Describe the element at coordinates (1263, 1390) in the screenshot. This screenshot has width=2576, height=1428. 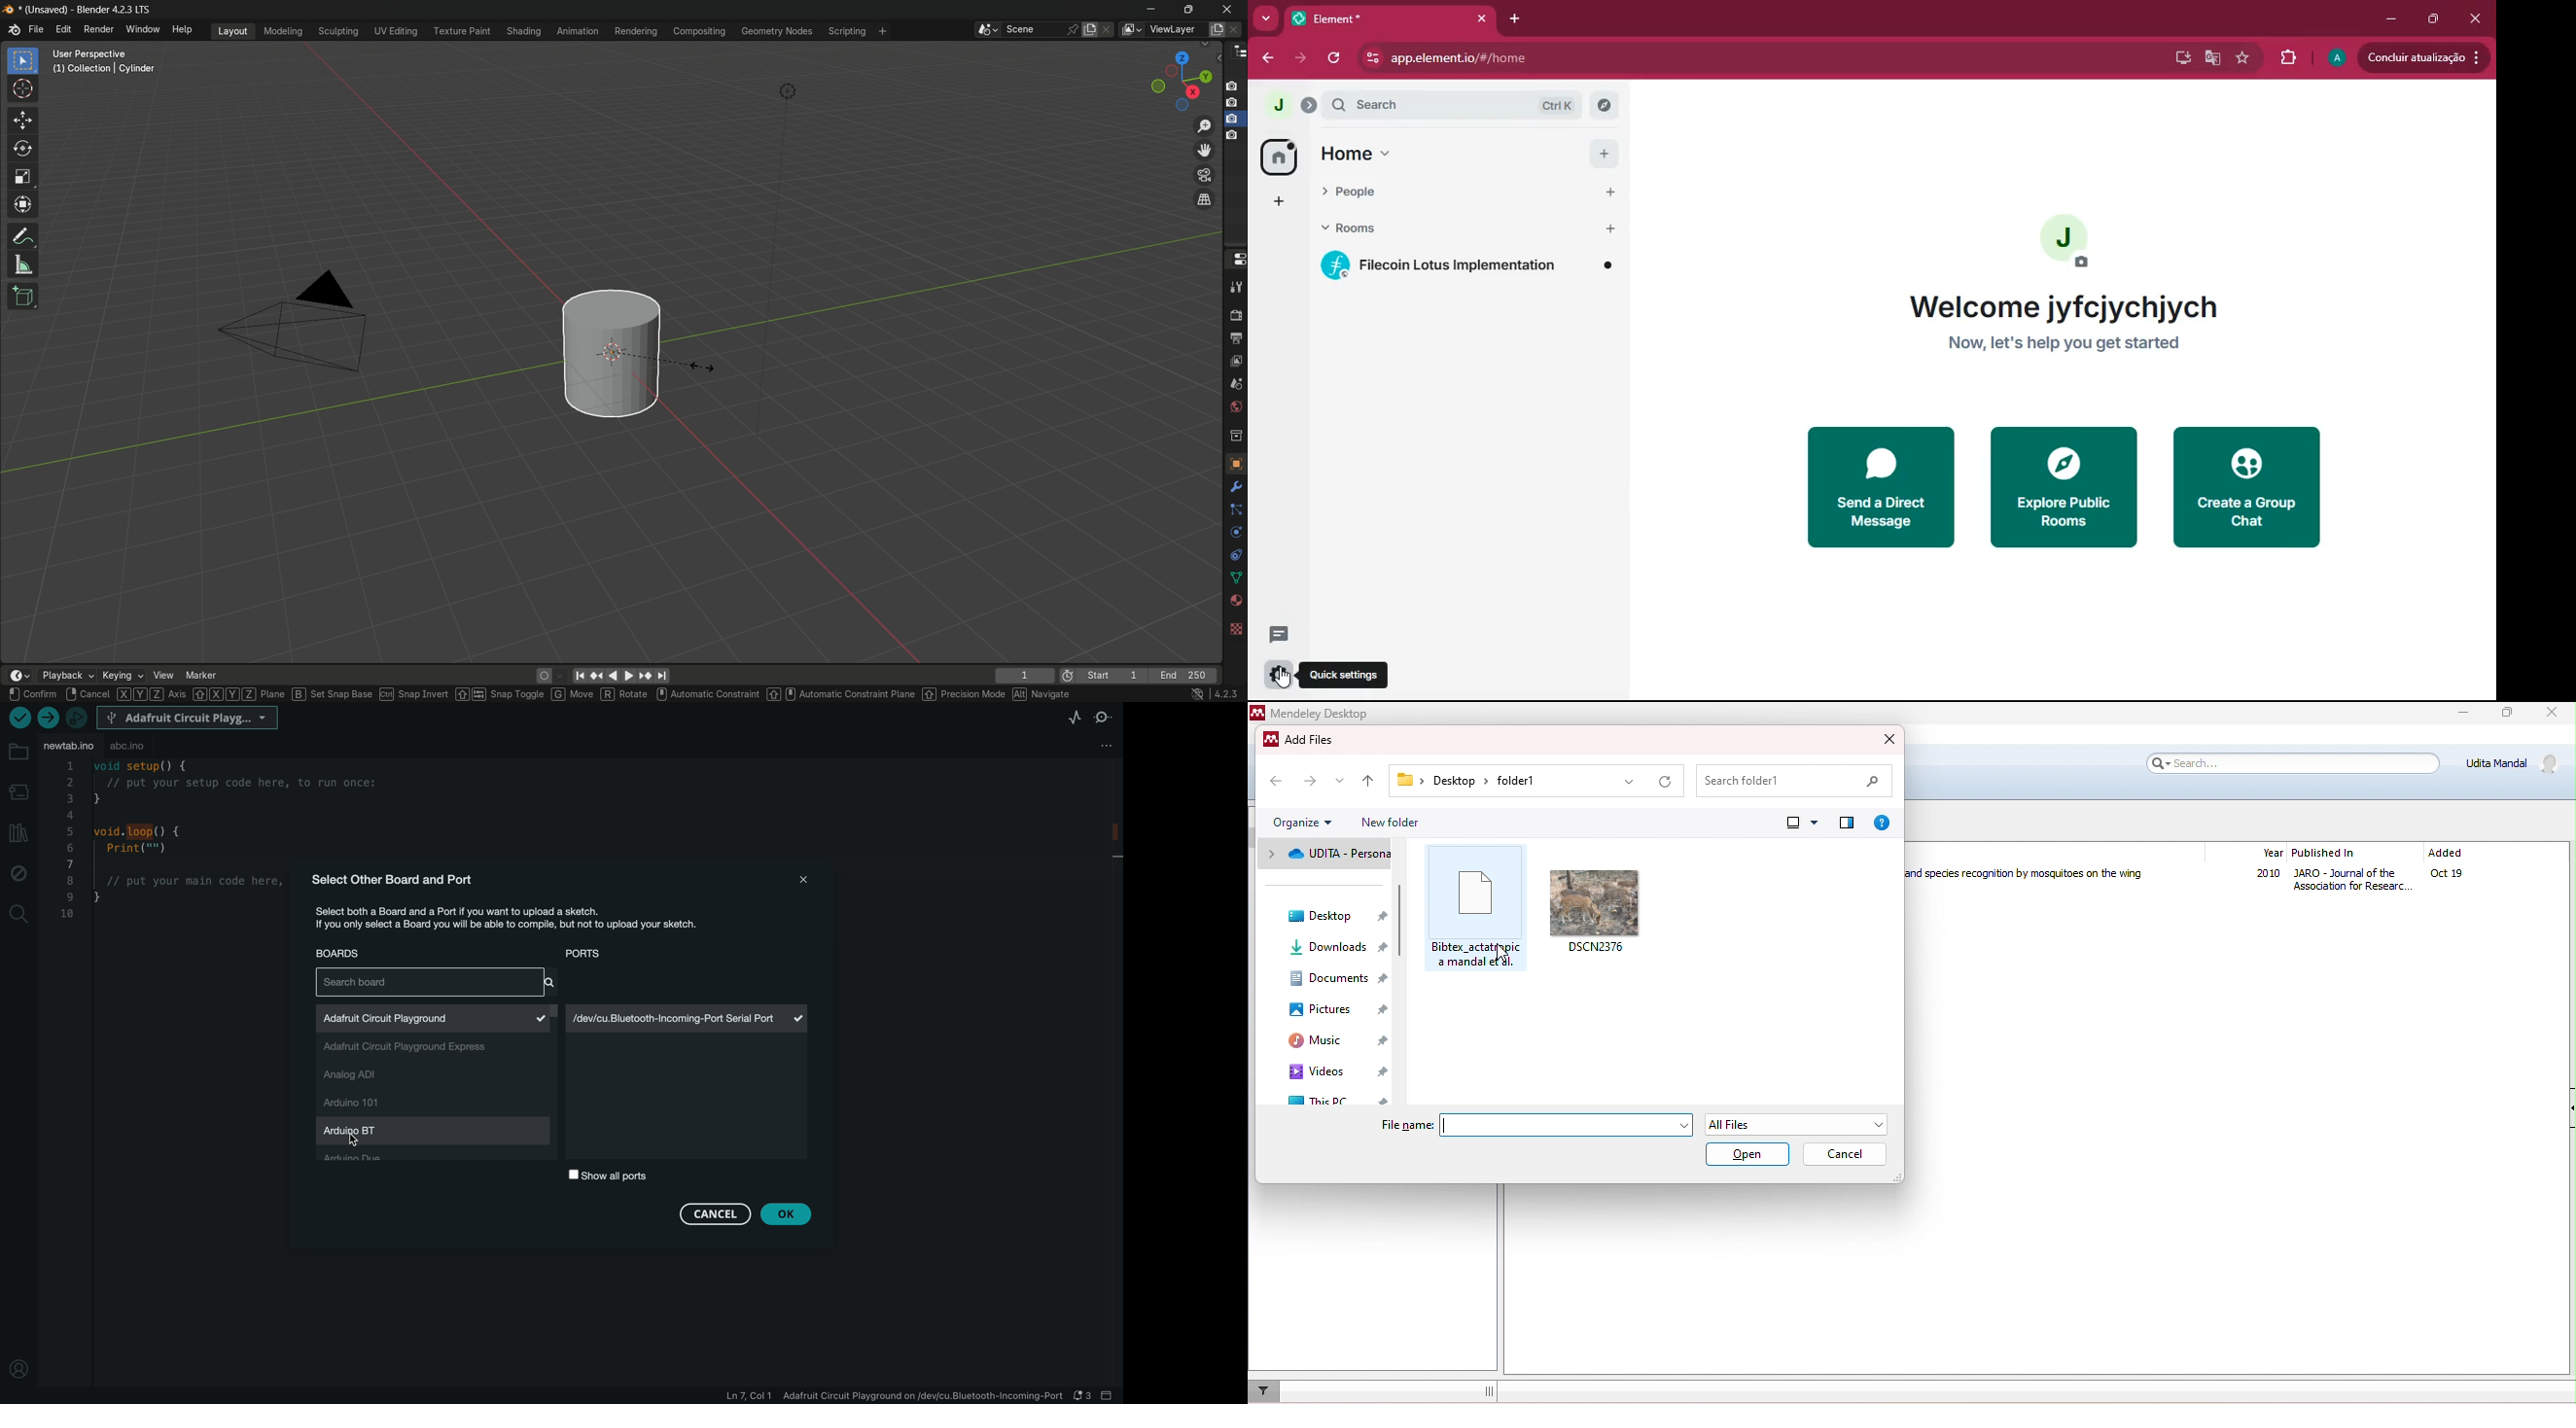
I see `filter` at that location.